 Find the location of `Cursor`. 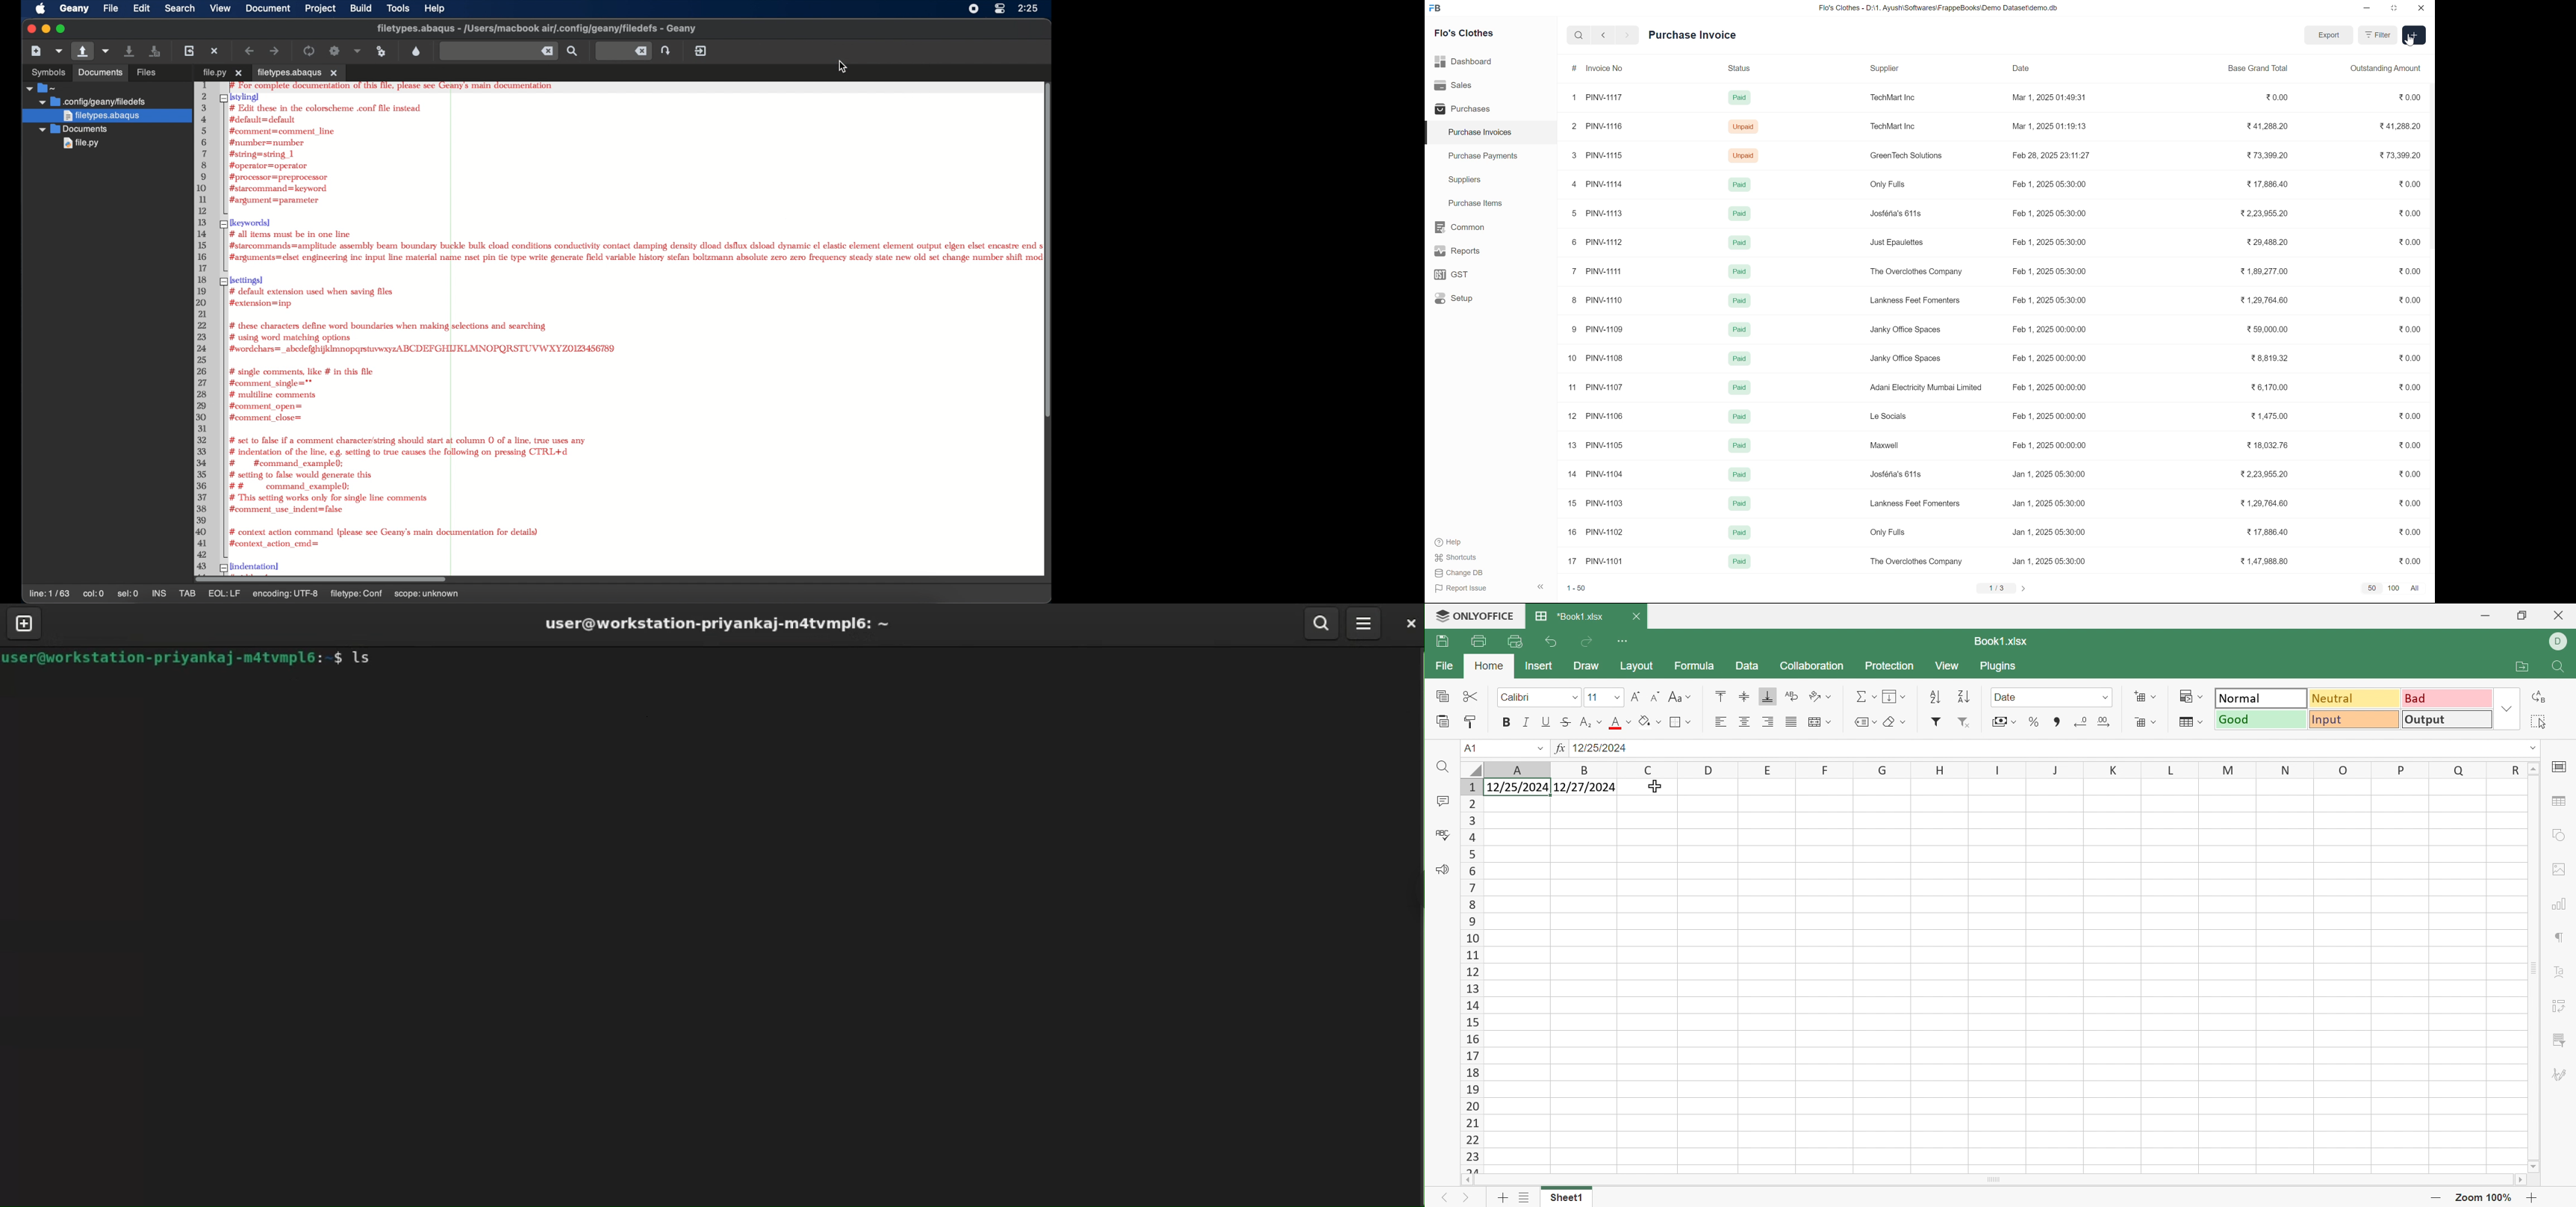

Cursor is located at coordinates (2410, 40).